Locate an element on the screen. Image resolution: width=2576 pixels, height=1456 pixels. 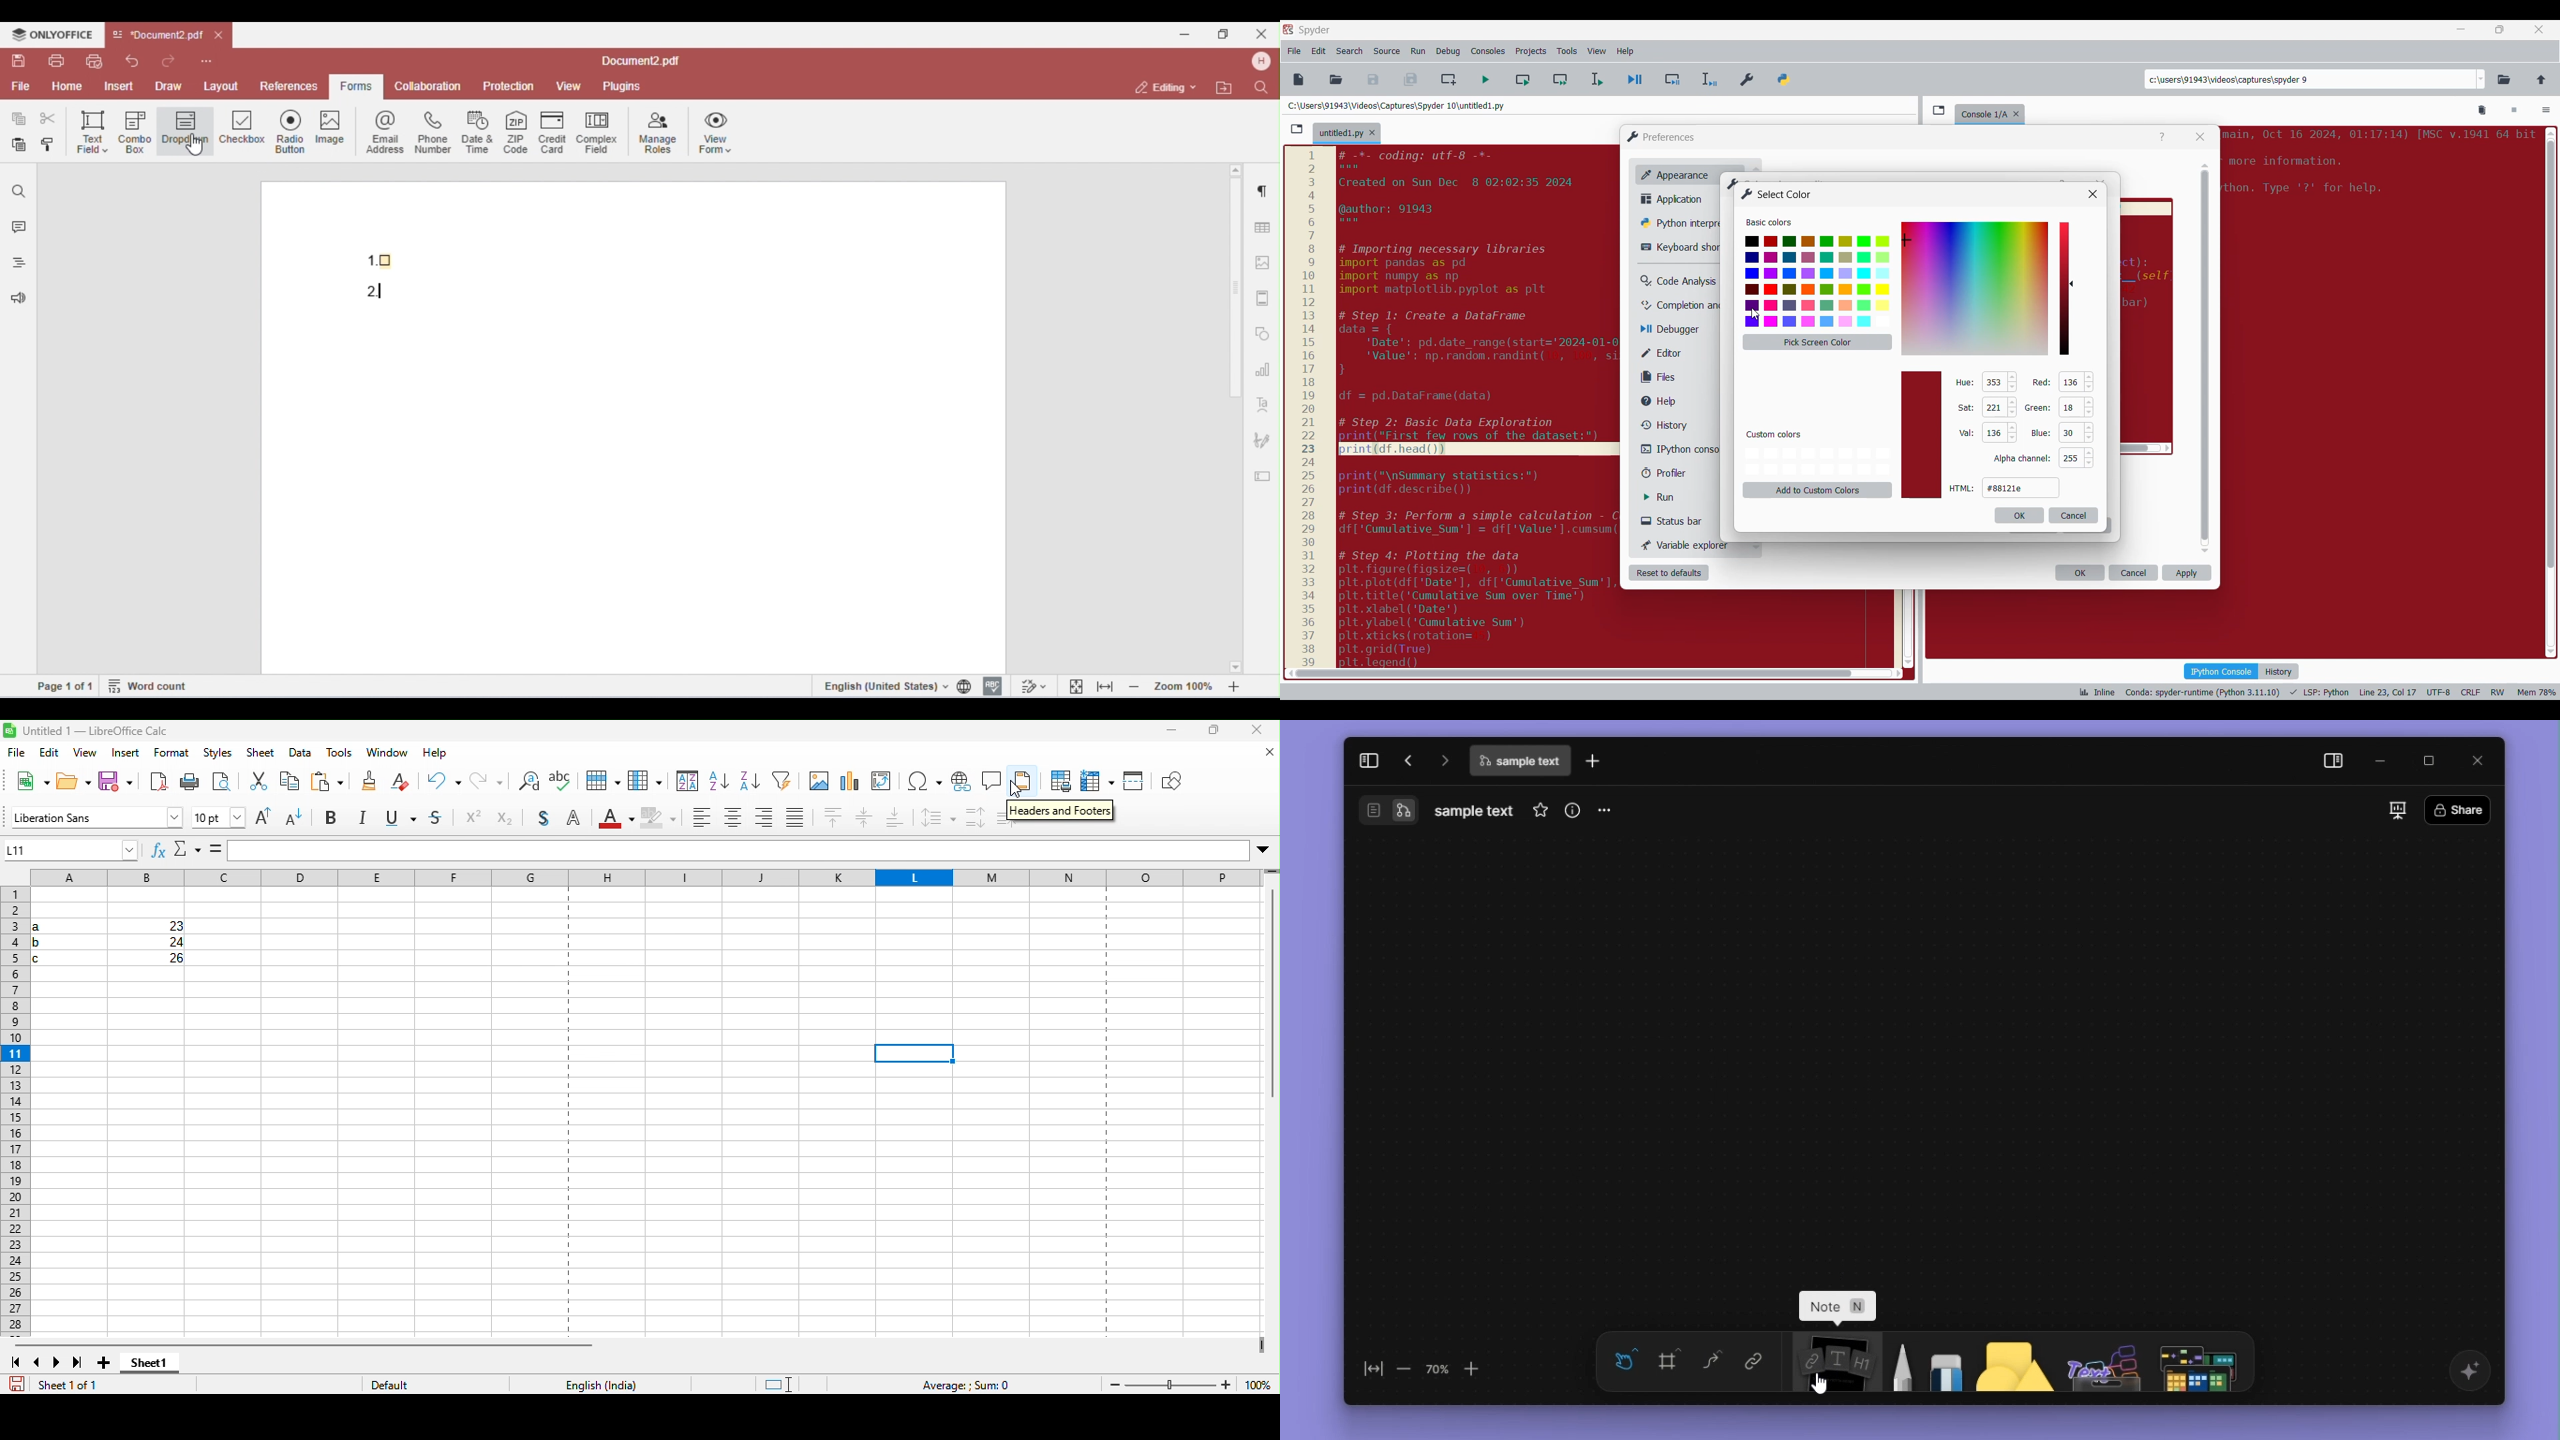
split window is located at coordinates (1133, 782).